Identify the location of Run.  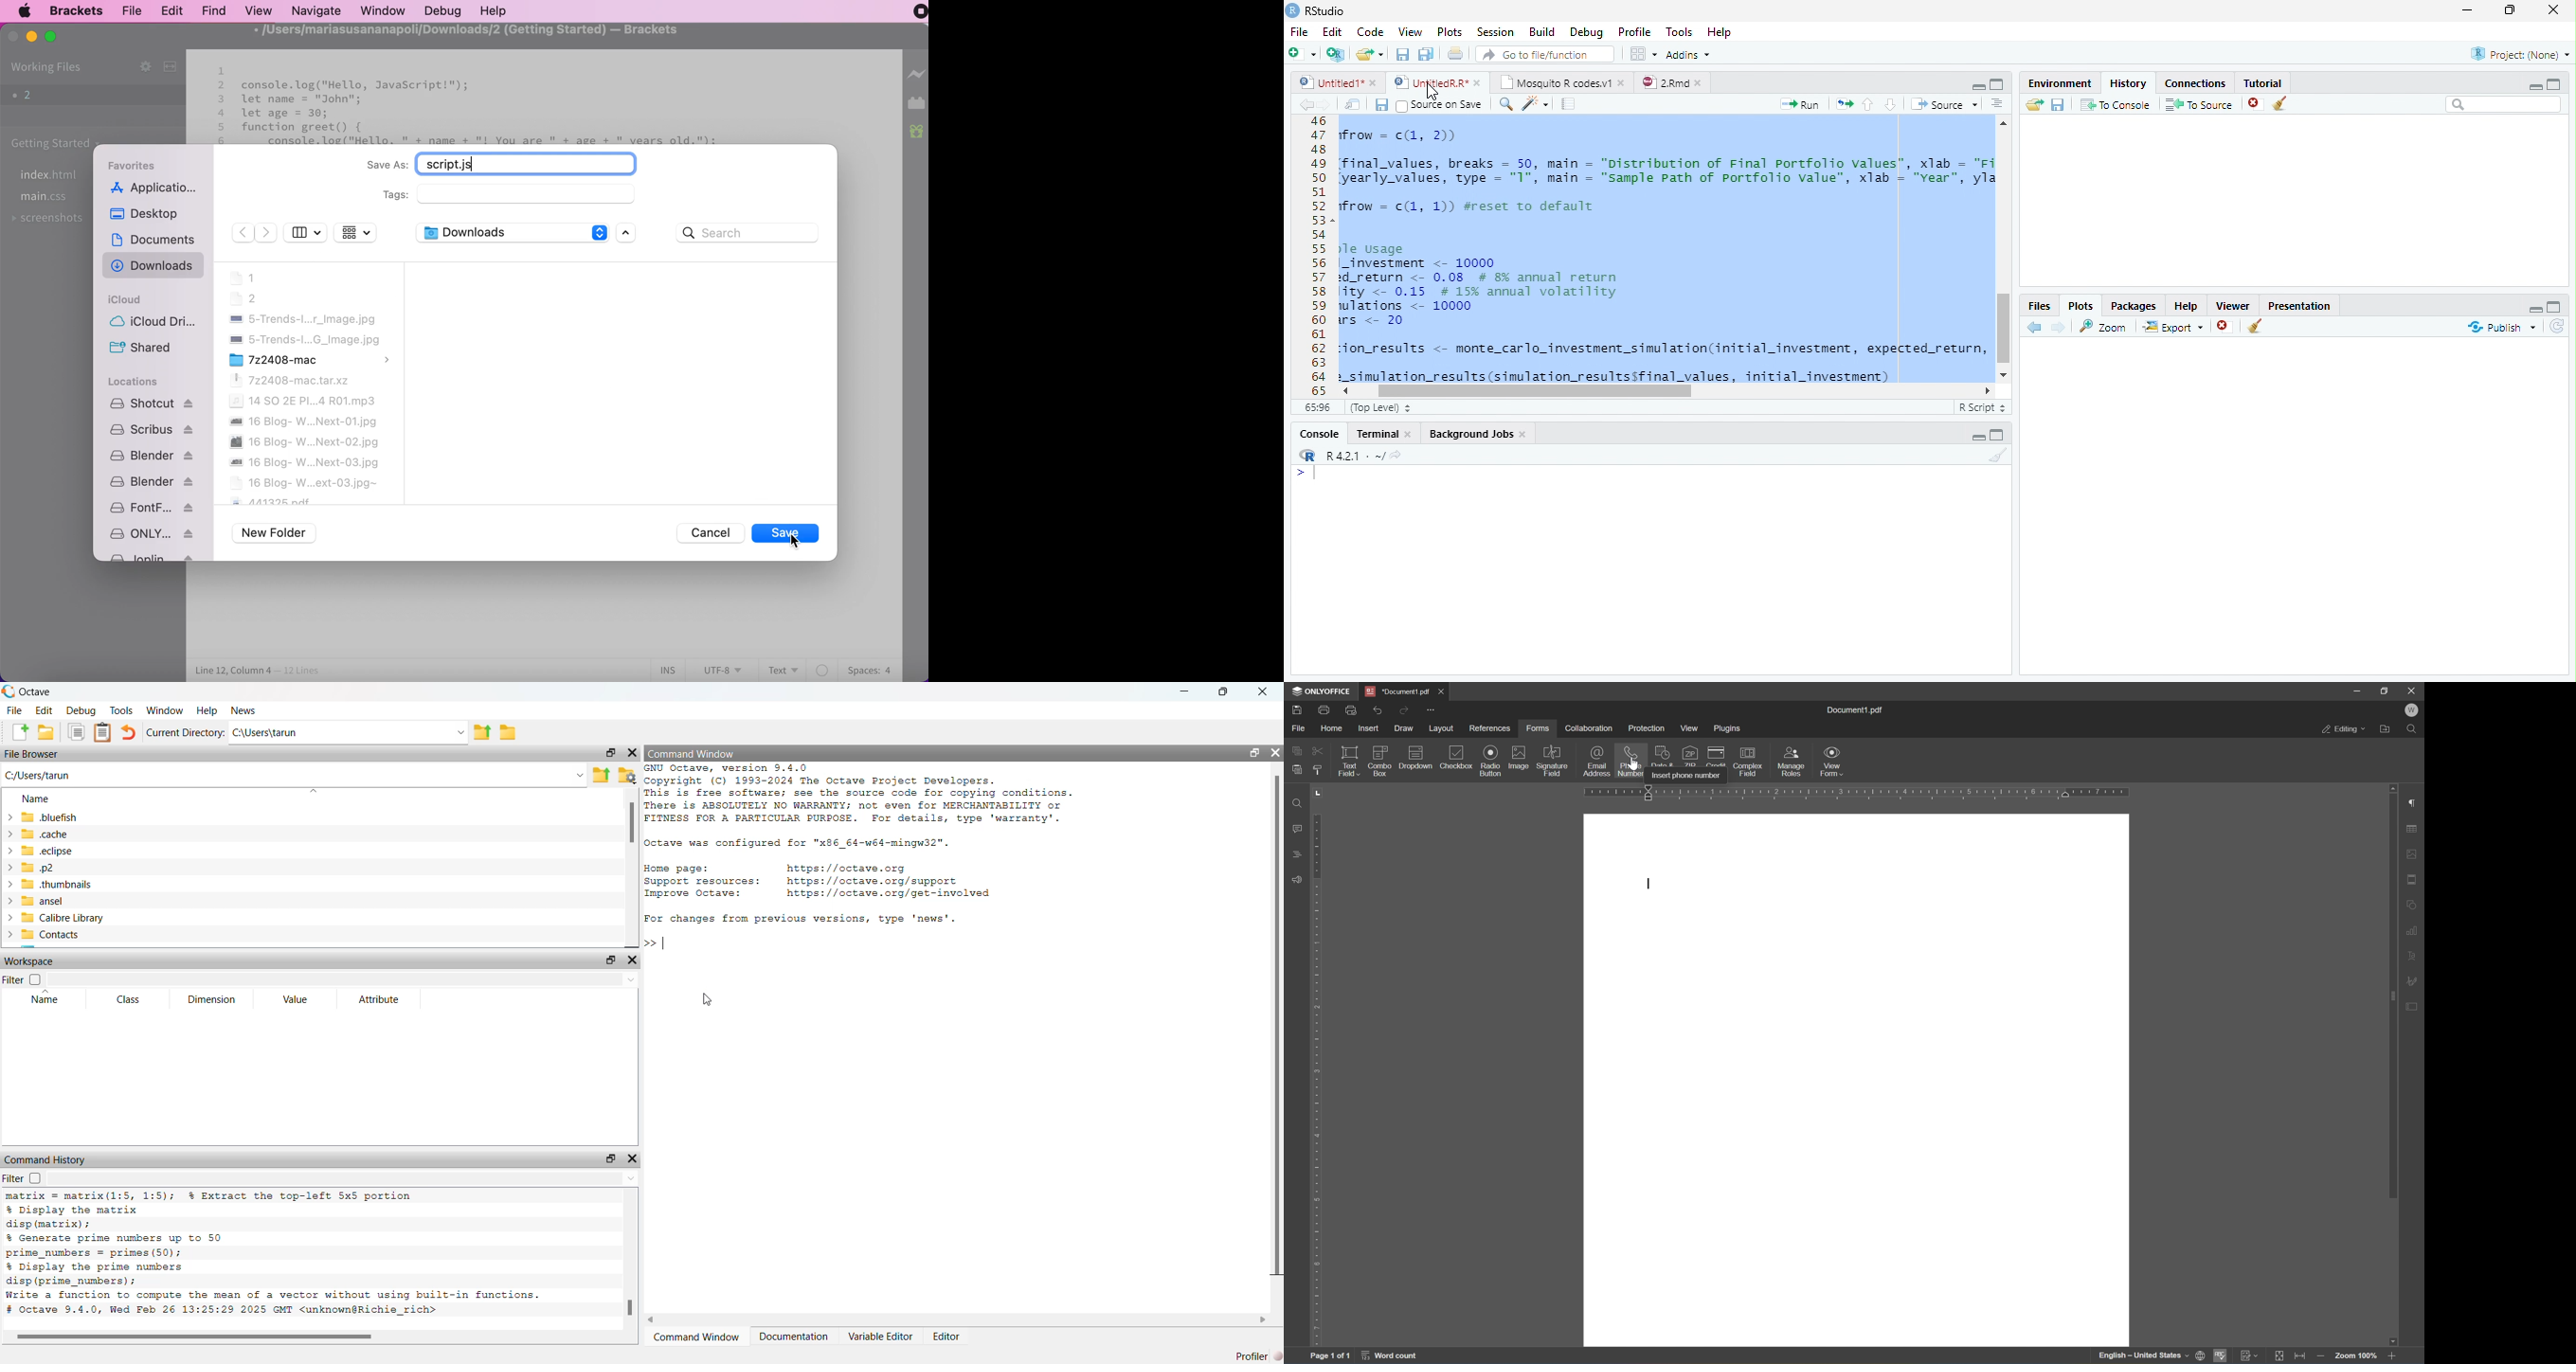
(1801, 104).